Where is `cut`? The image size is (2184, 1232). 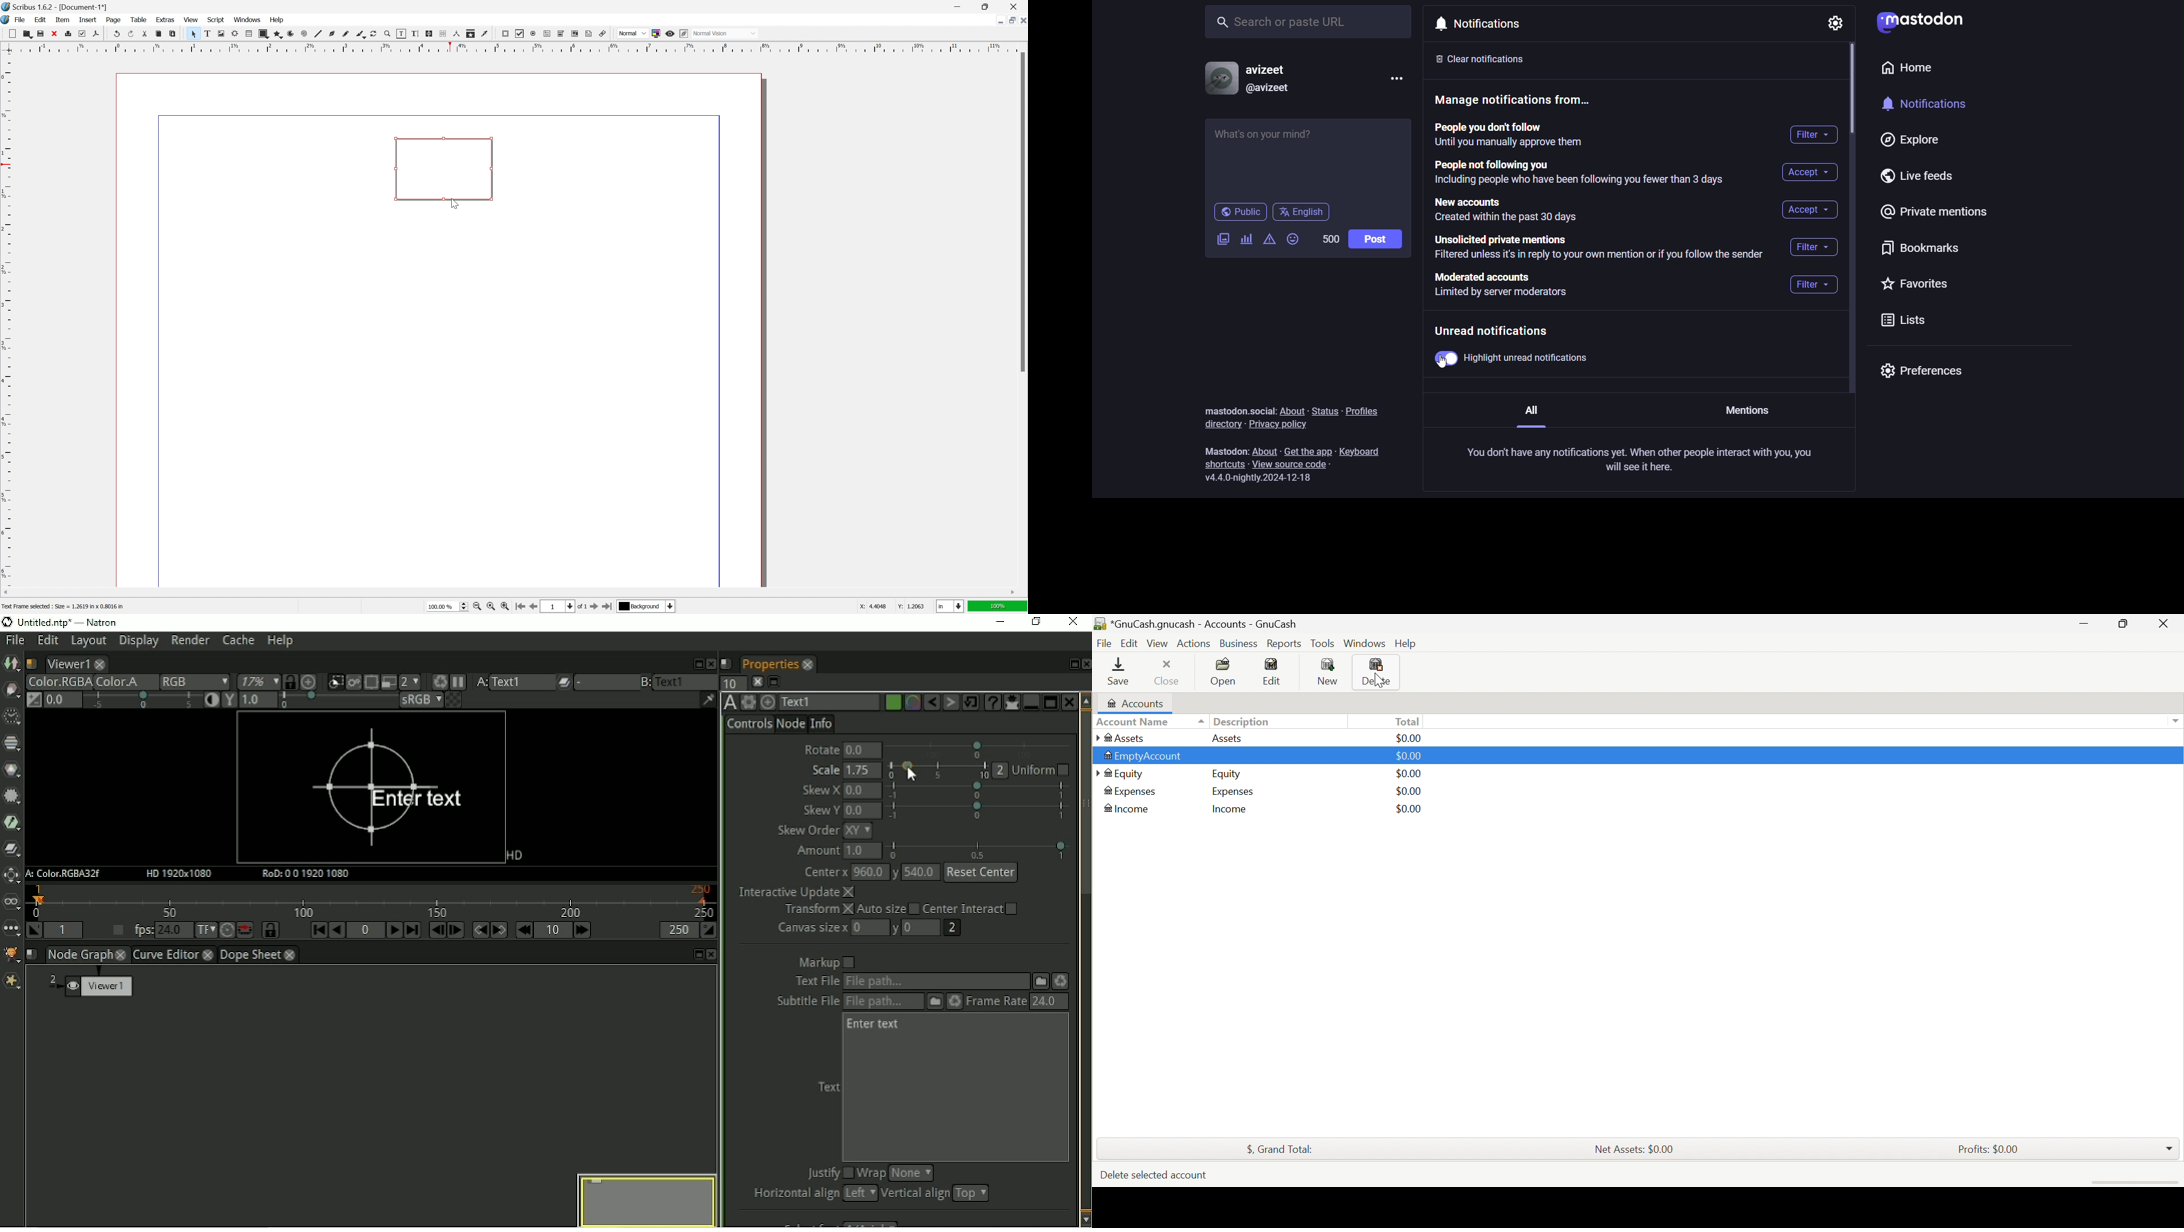
cut is located at coordinates (54, 33).